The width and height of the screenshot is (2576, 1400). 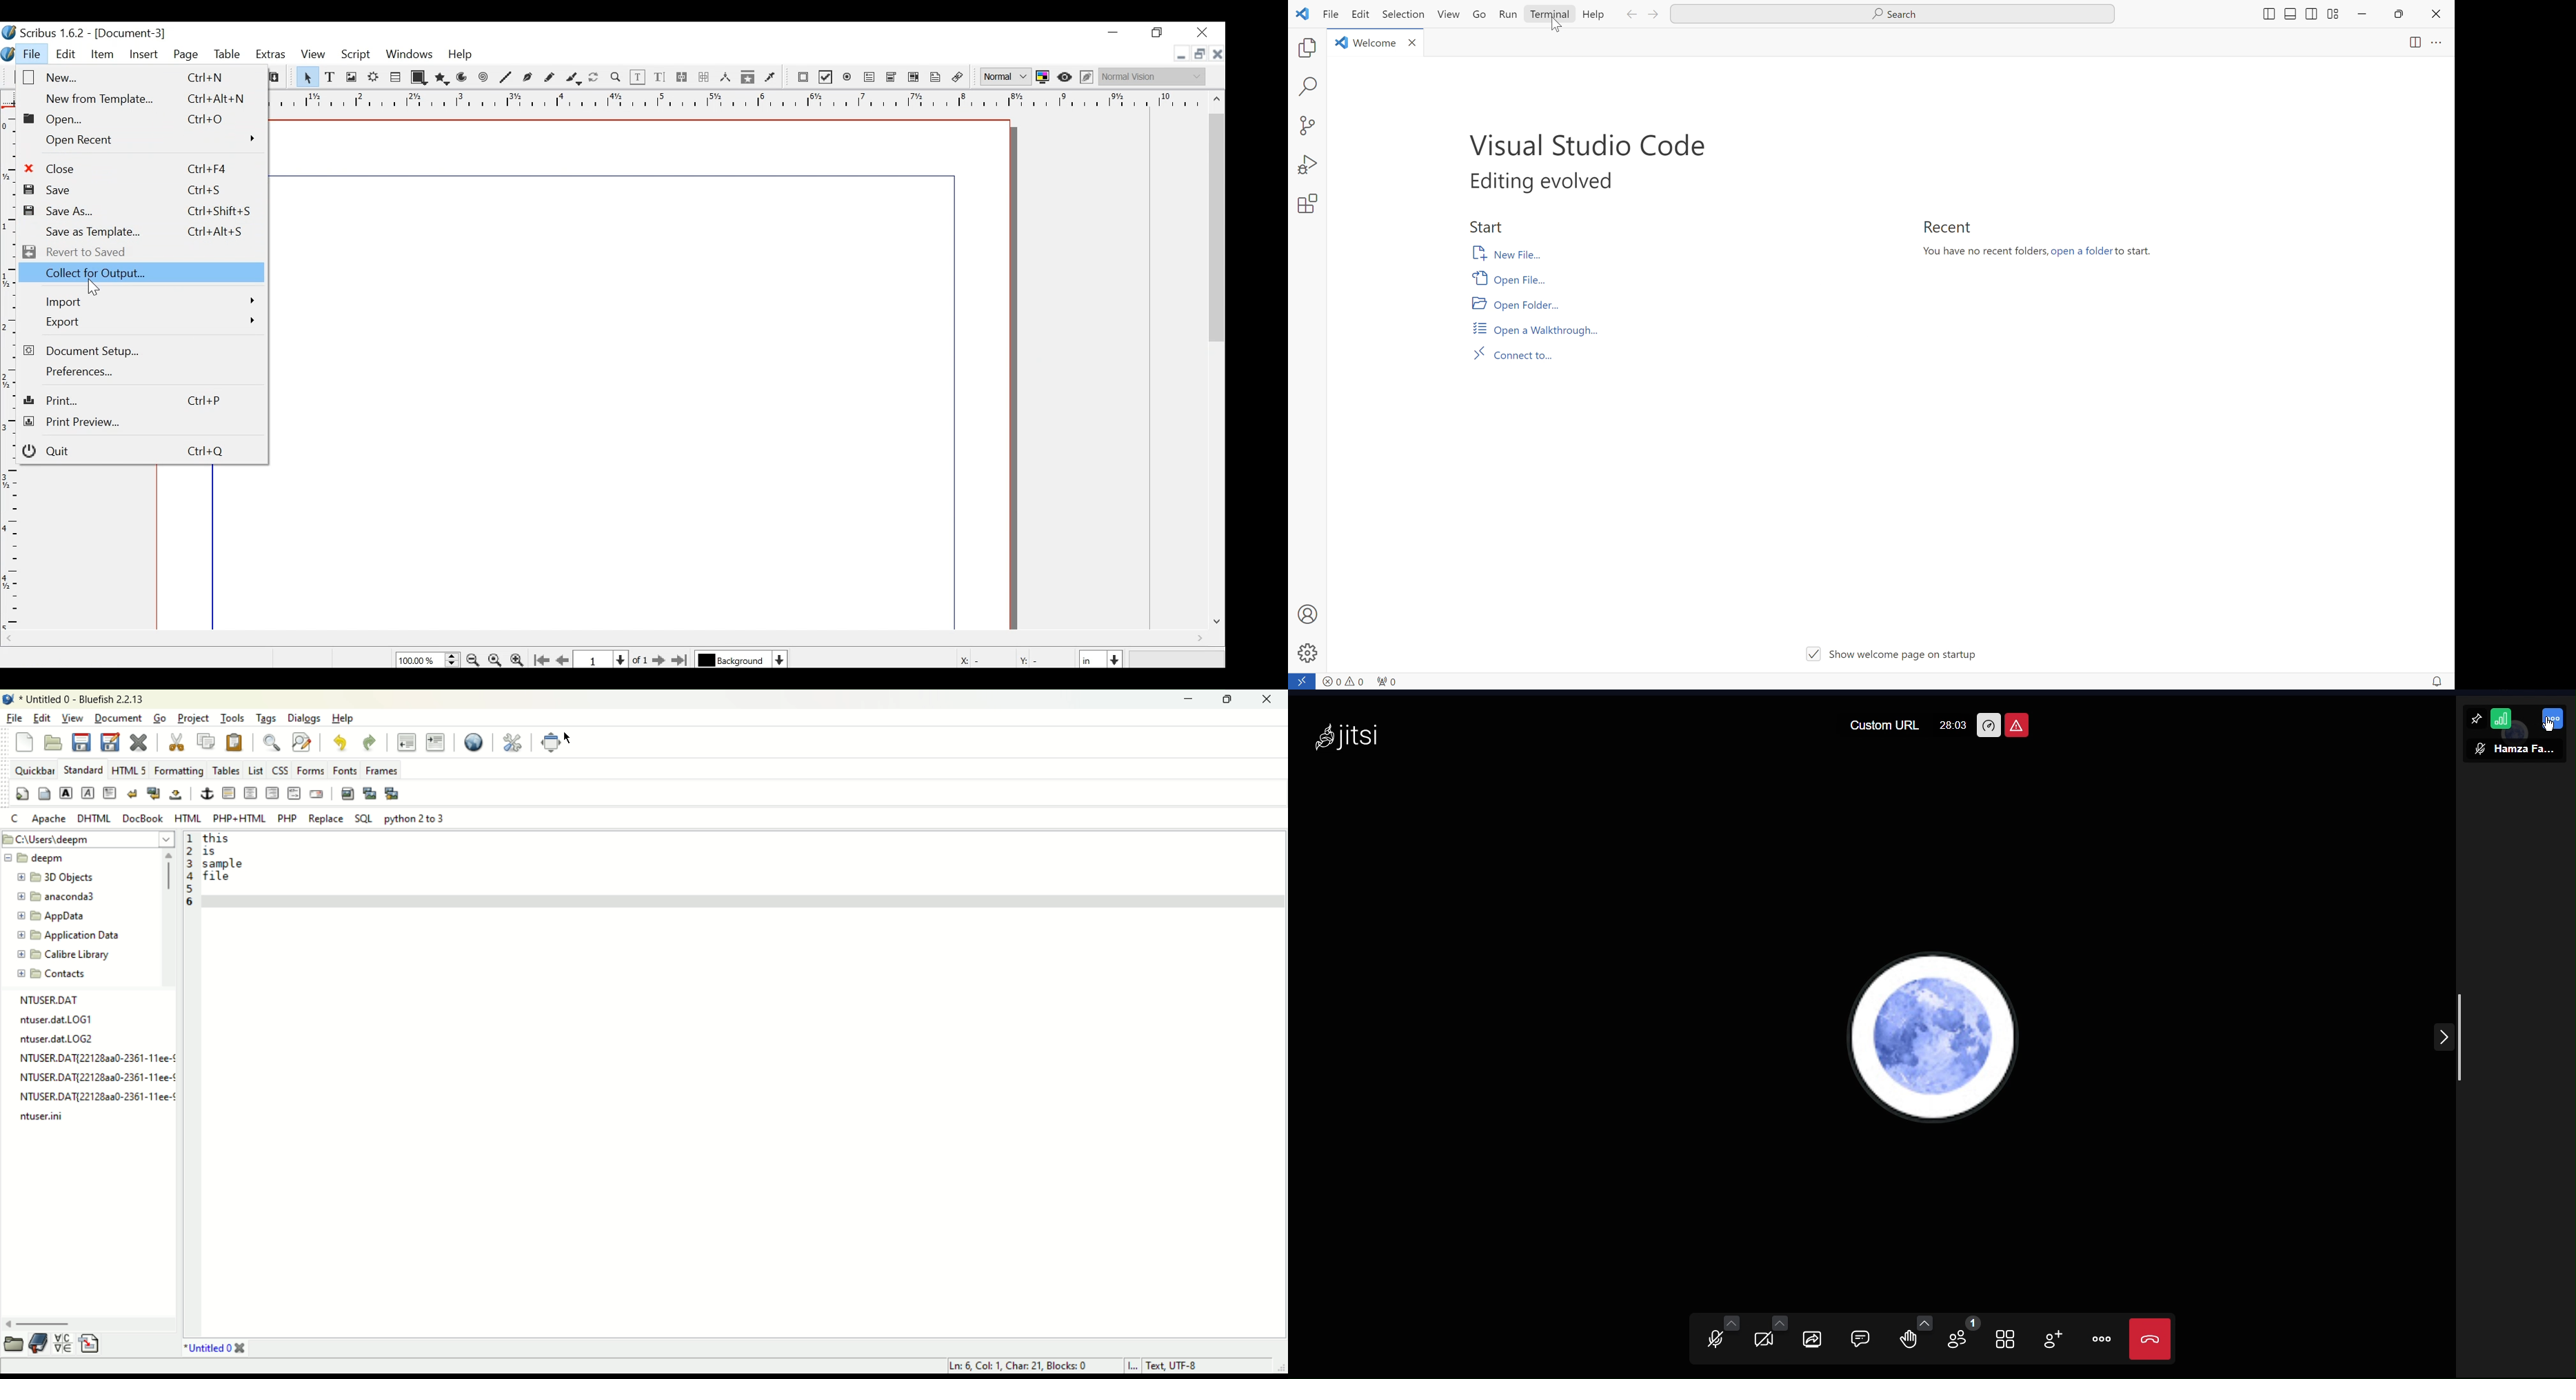 What do you see at coordinates (138, 741) in the screenshot?
I see `close` at bounding box center [138, 741].